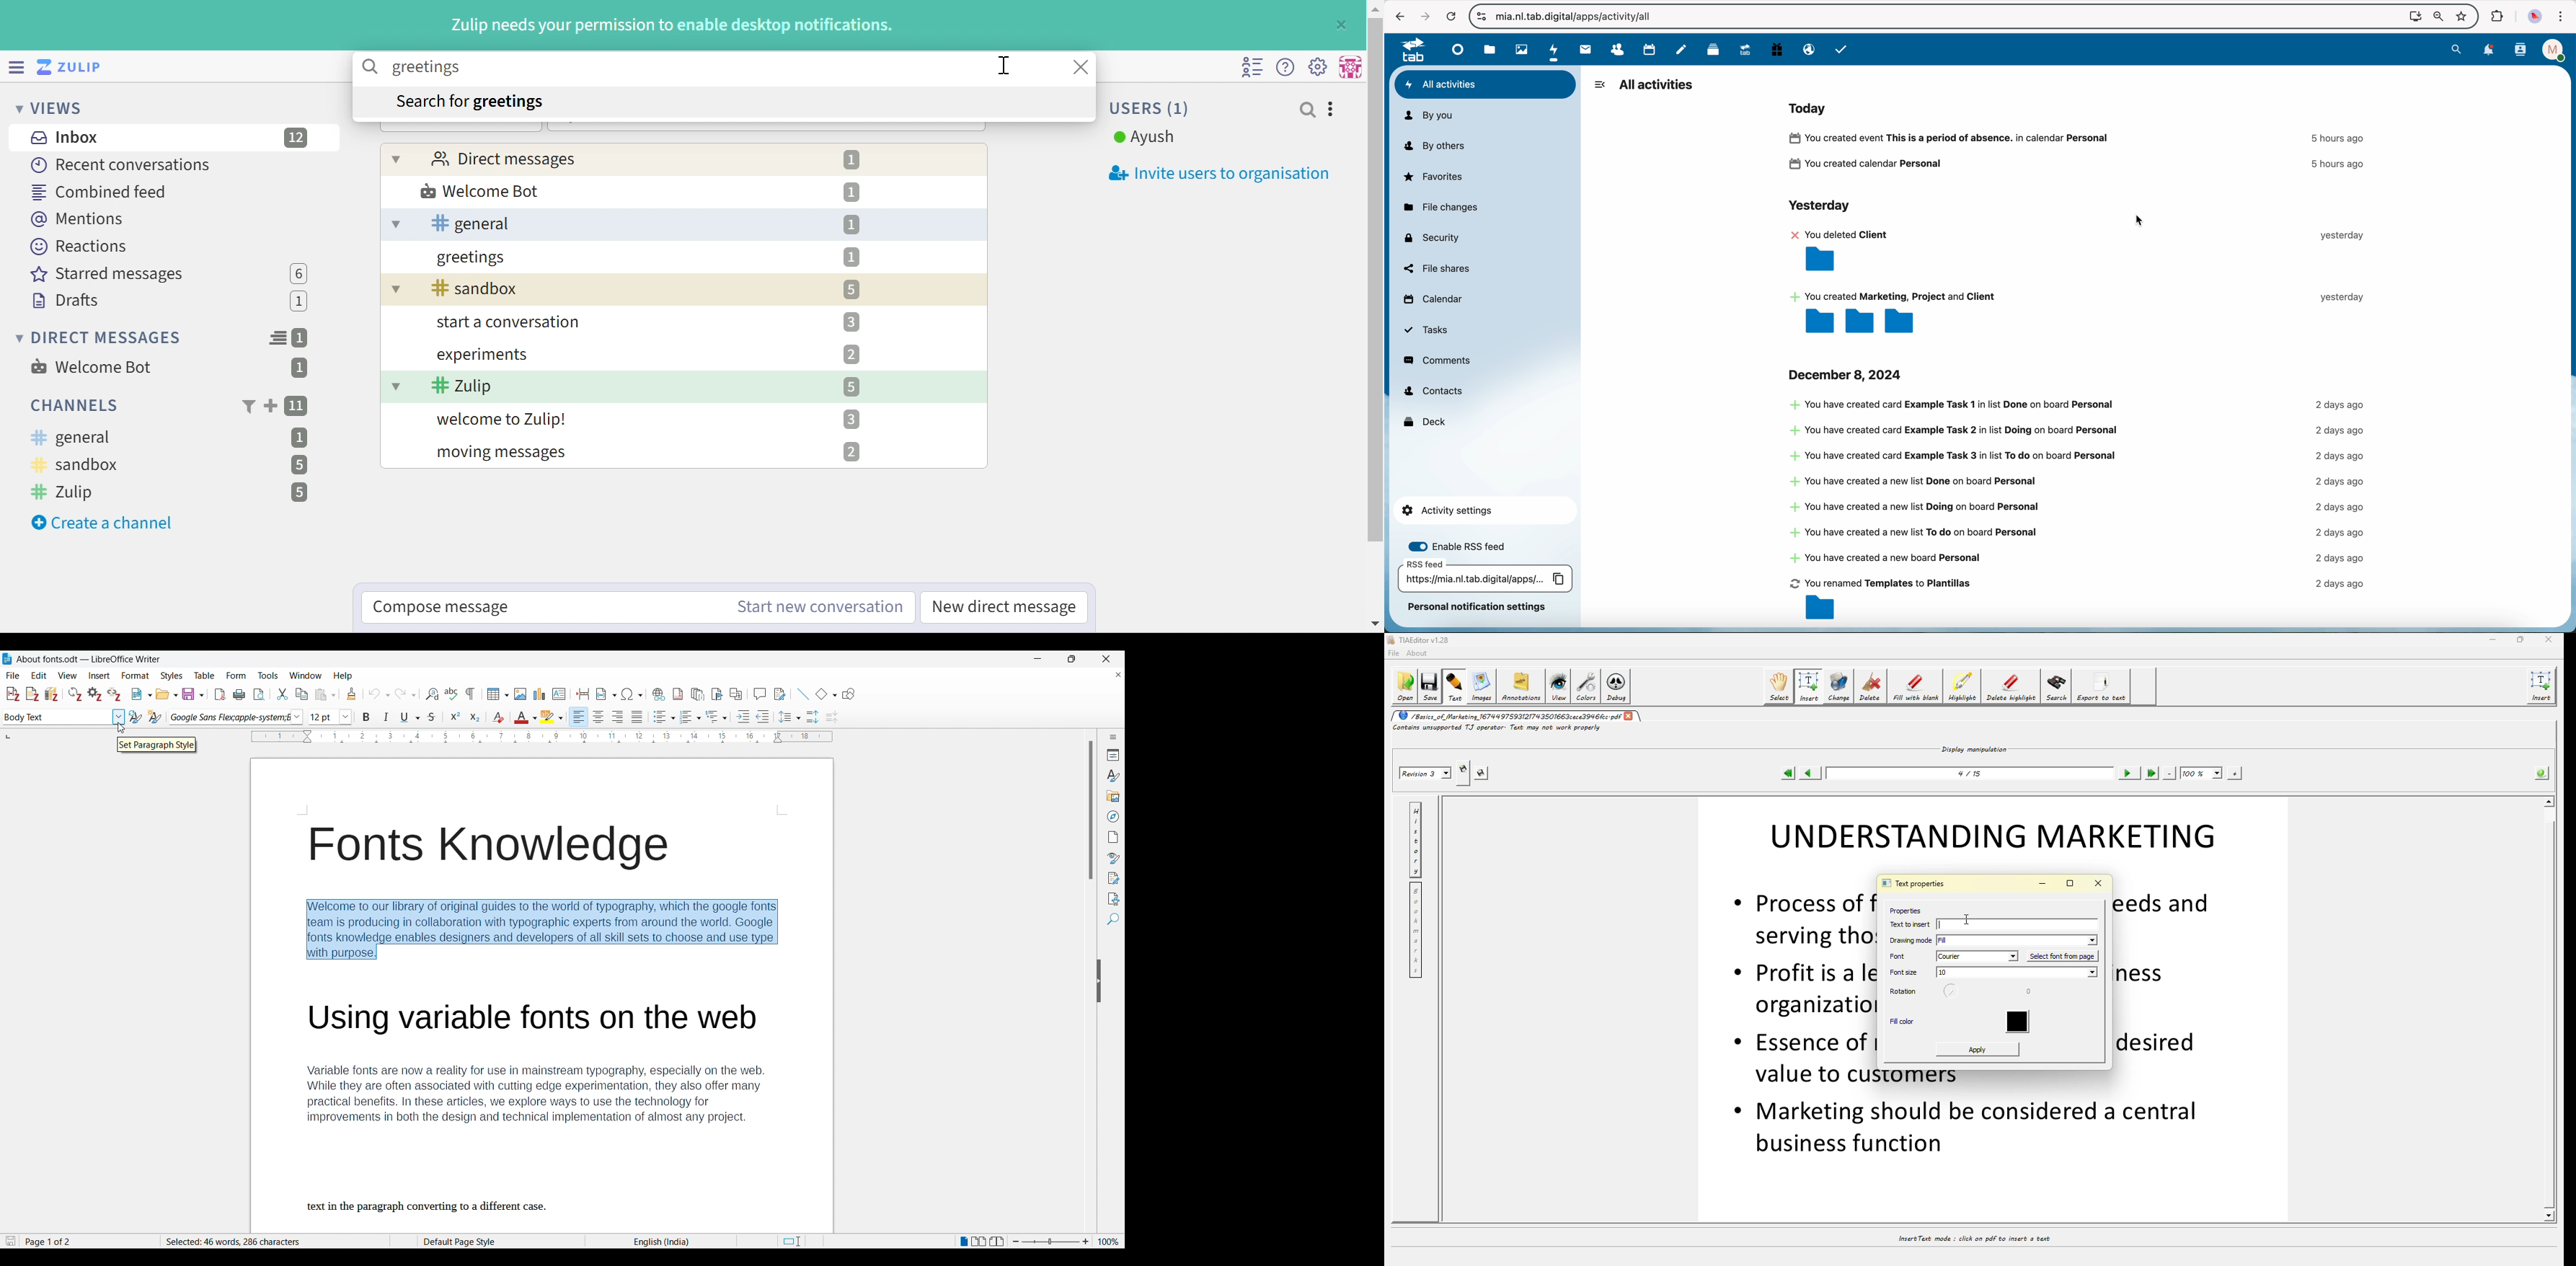 Image resolution: width=2576 pixels, height=1288 pixels. I want to click on Filter channels, so click(247, 407).